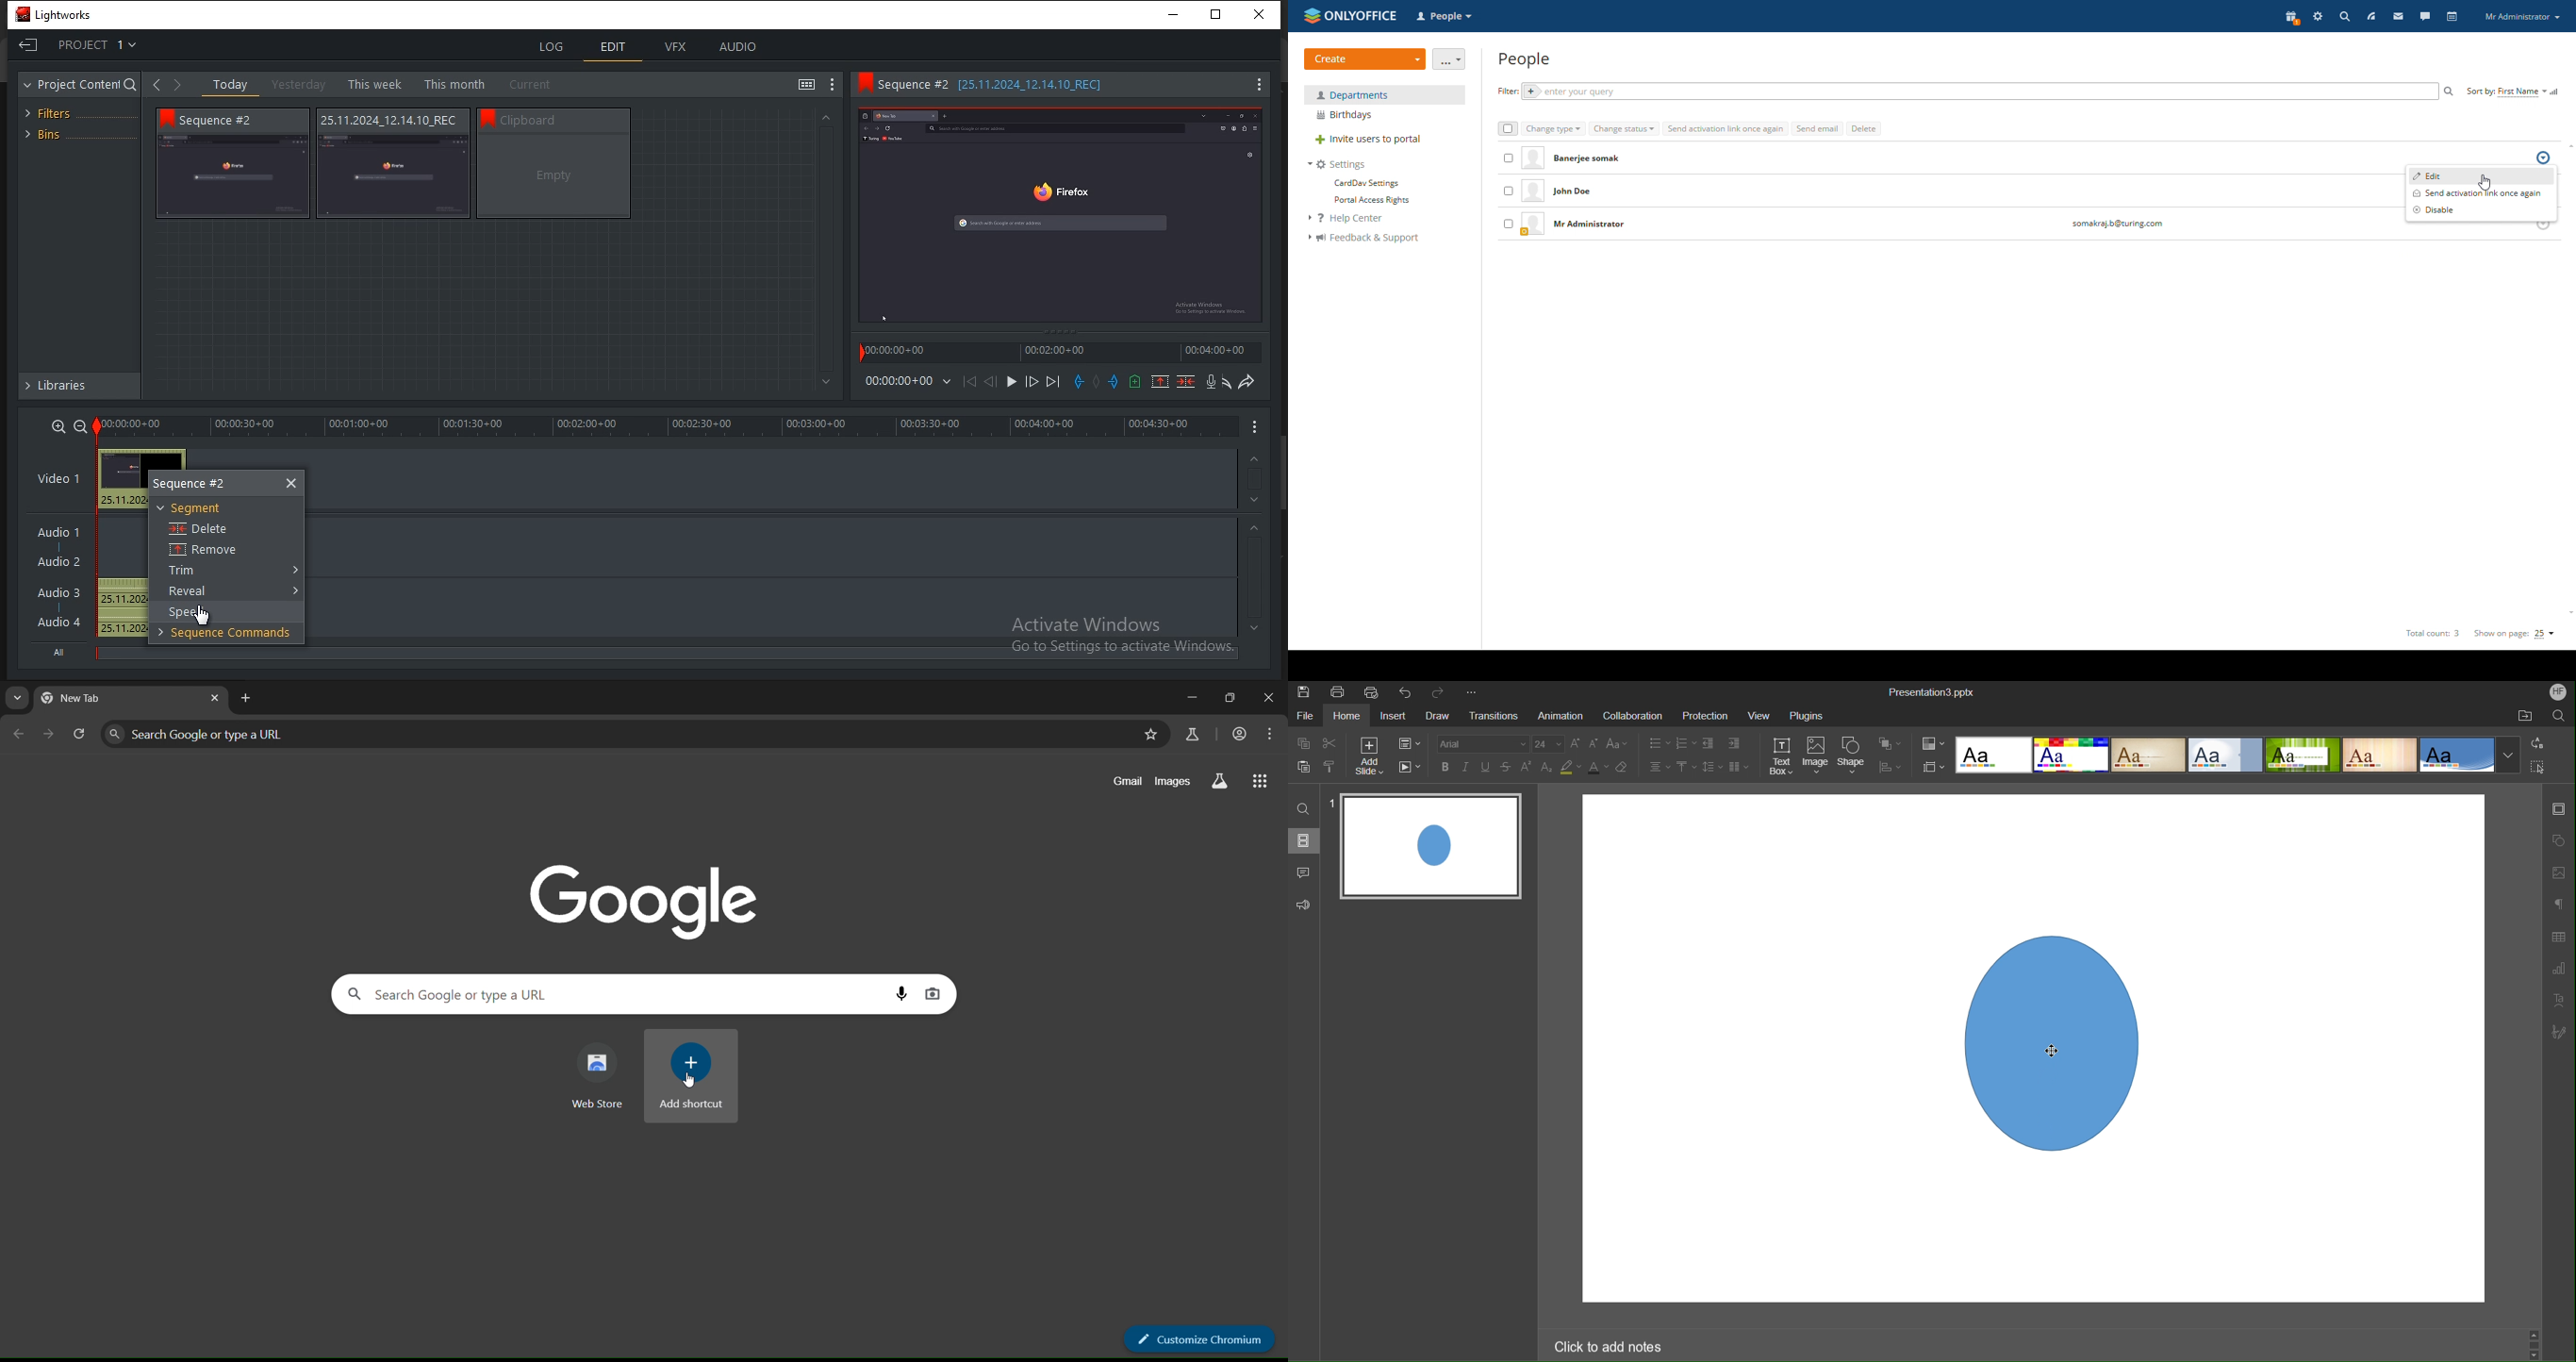  Describe the element at coordinates (618, 735) in the screenshot. I see `search google or type a URL` at that location.